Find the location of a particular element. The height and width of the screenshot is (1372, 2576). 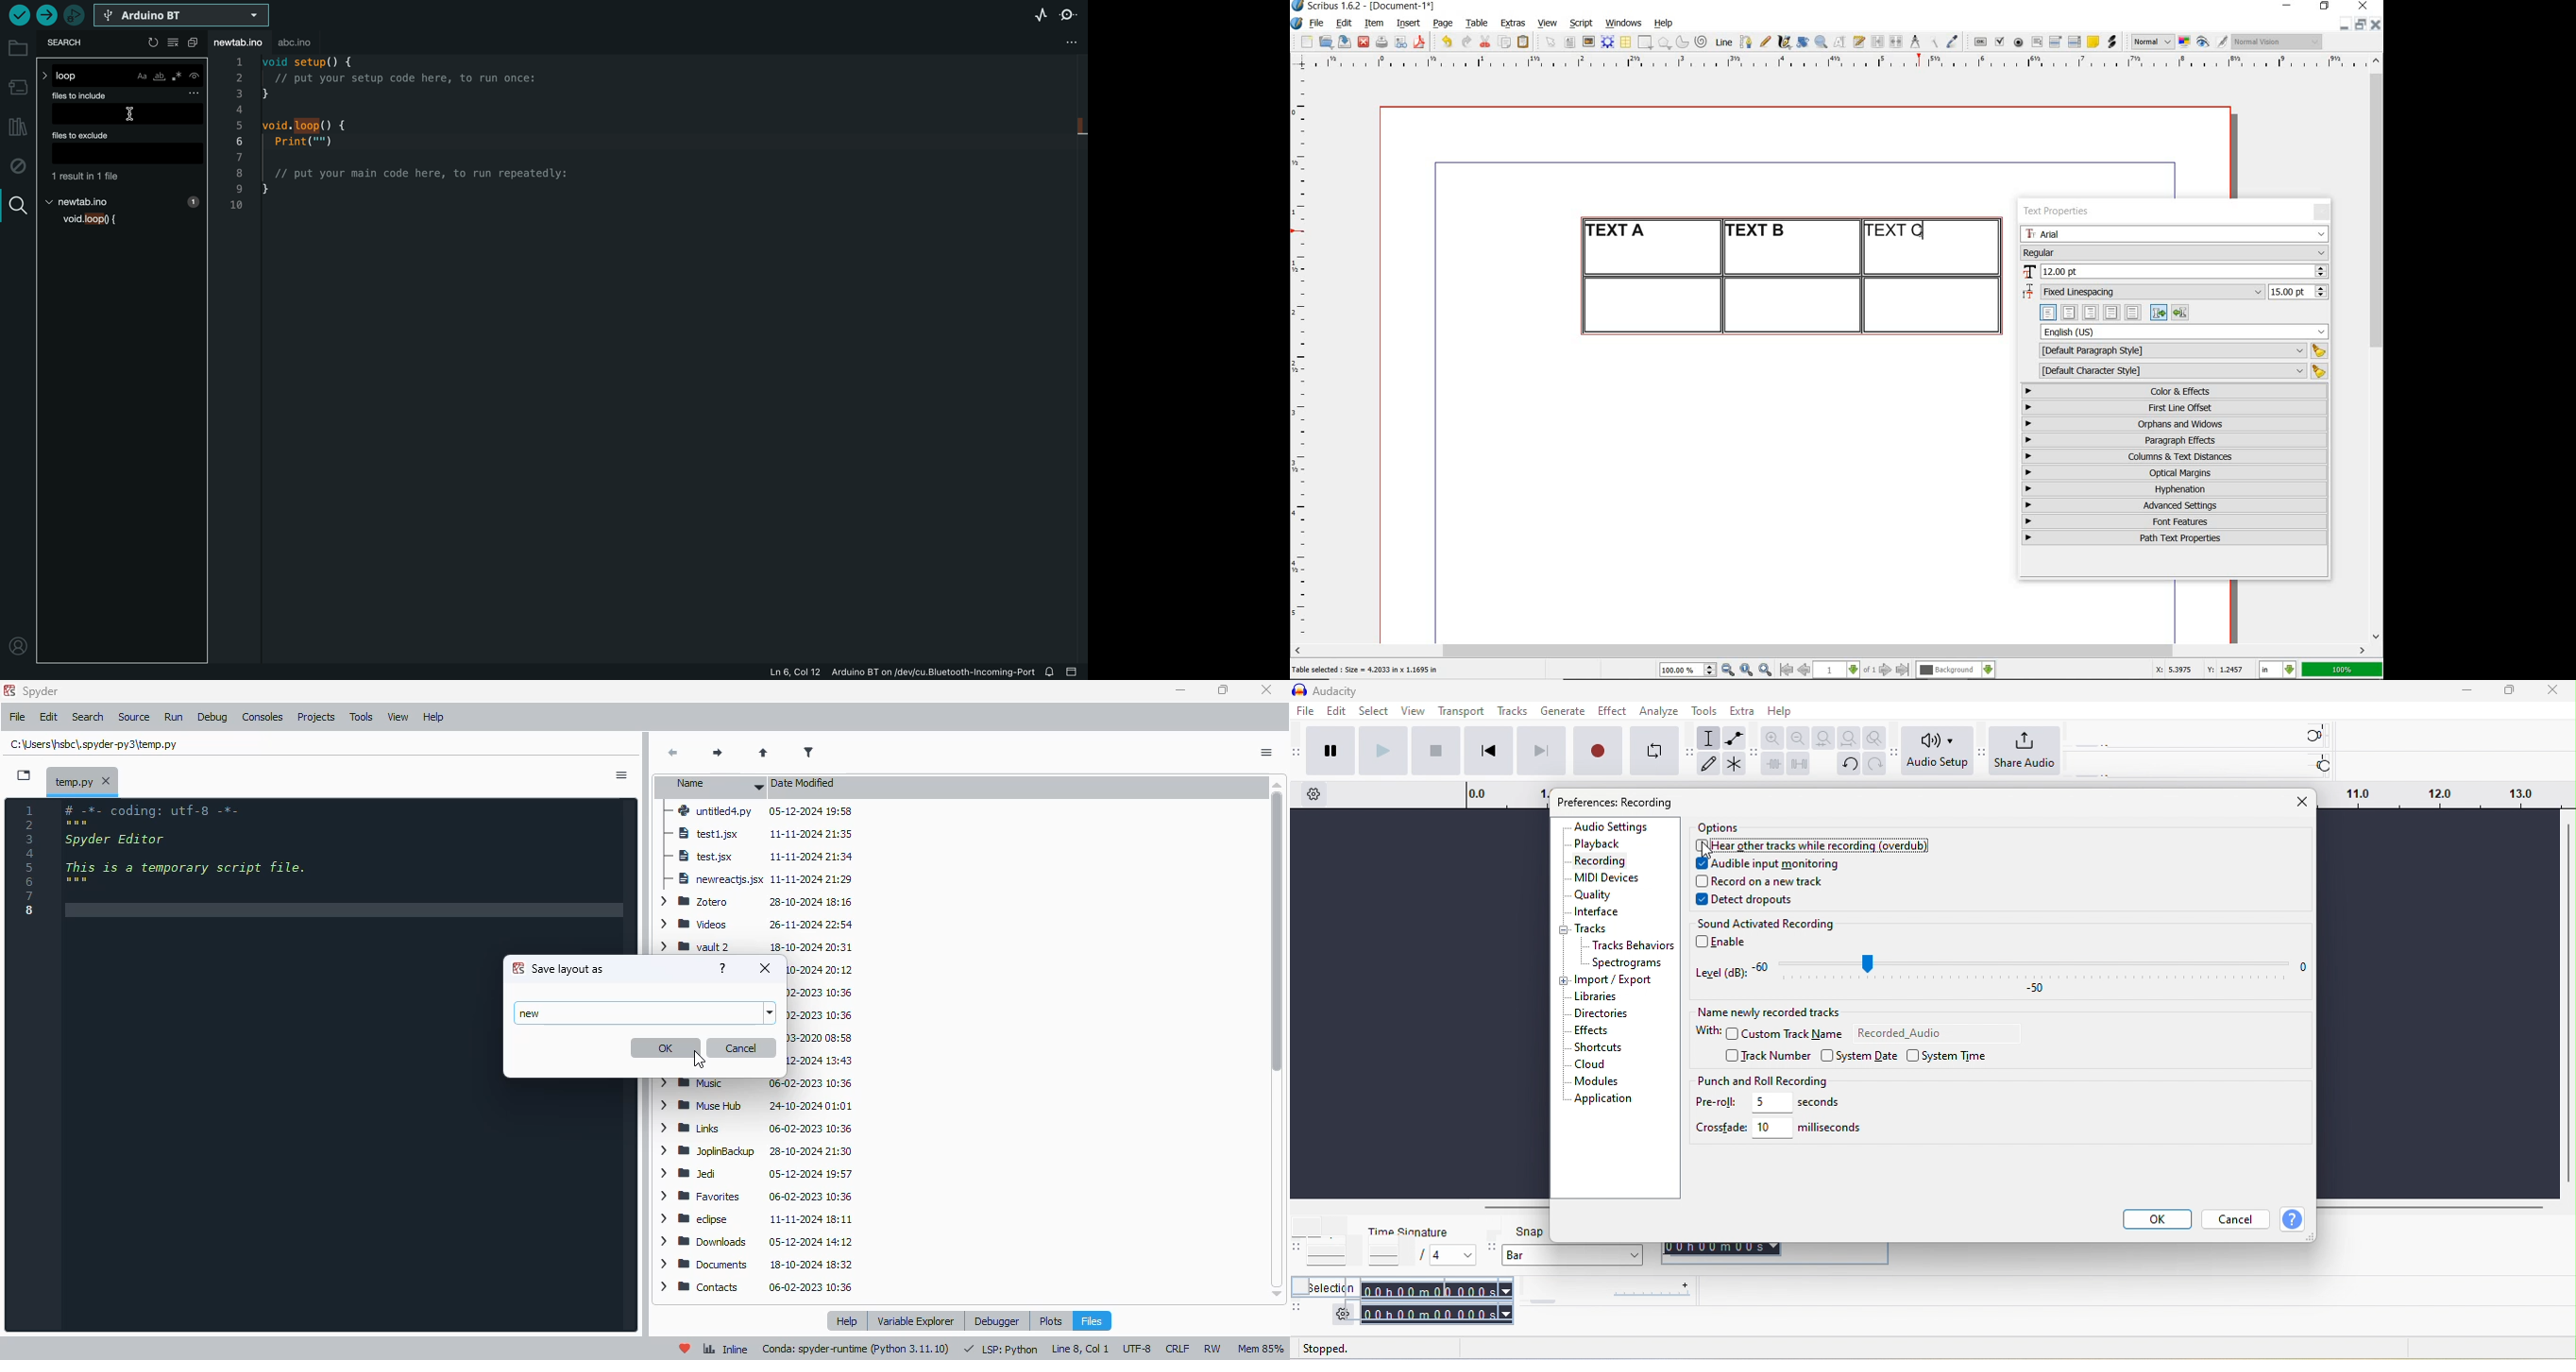

help is located at coordinates (724, 967).